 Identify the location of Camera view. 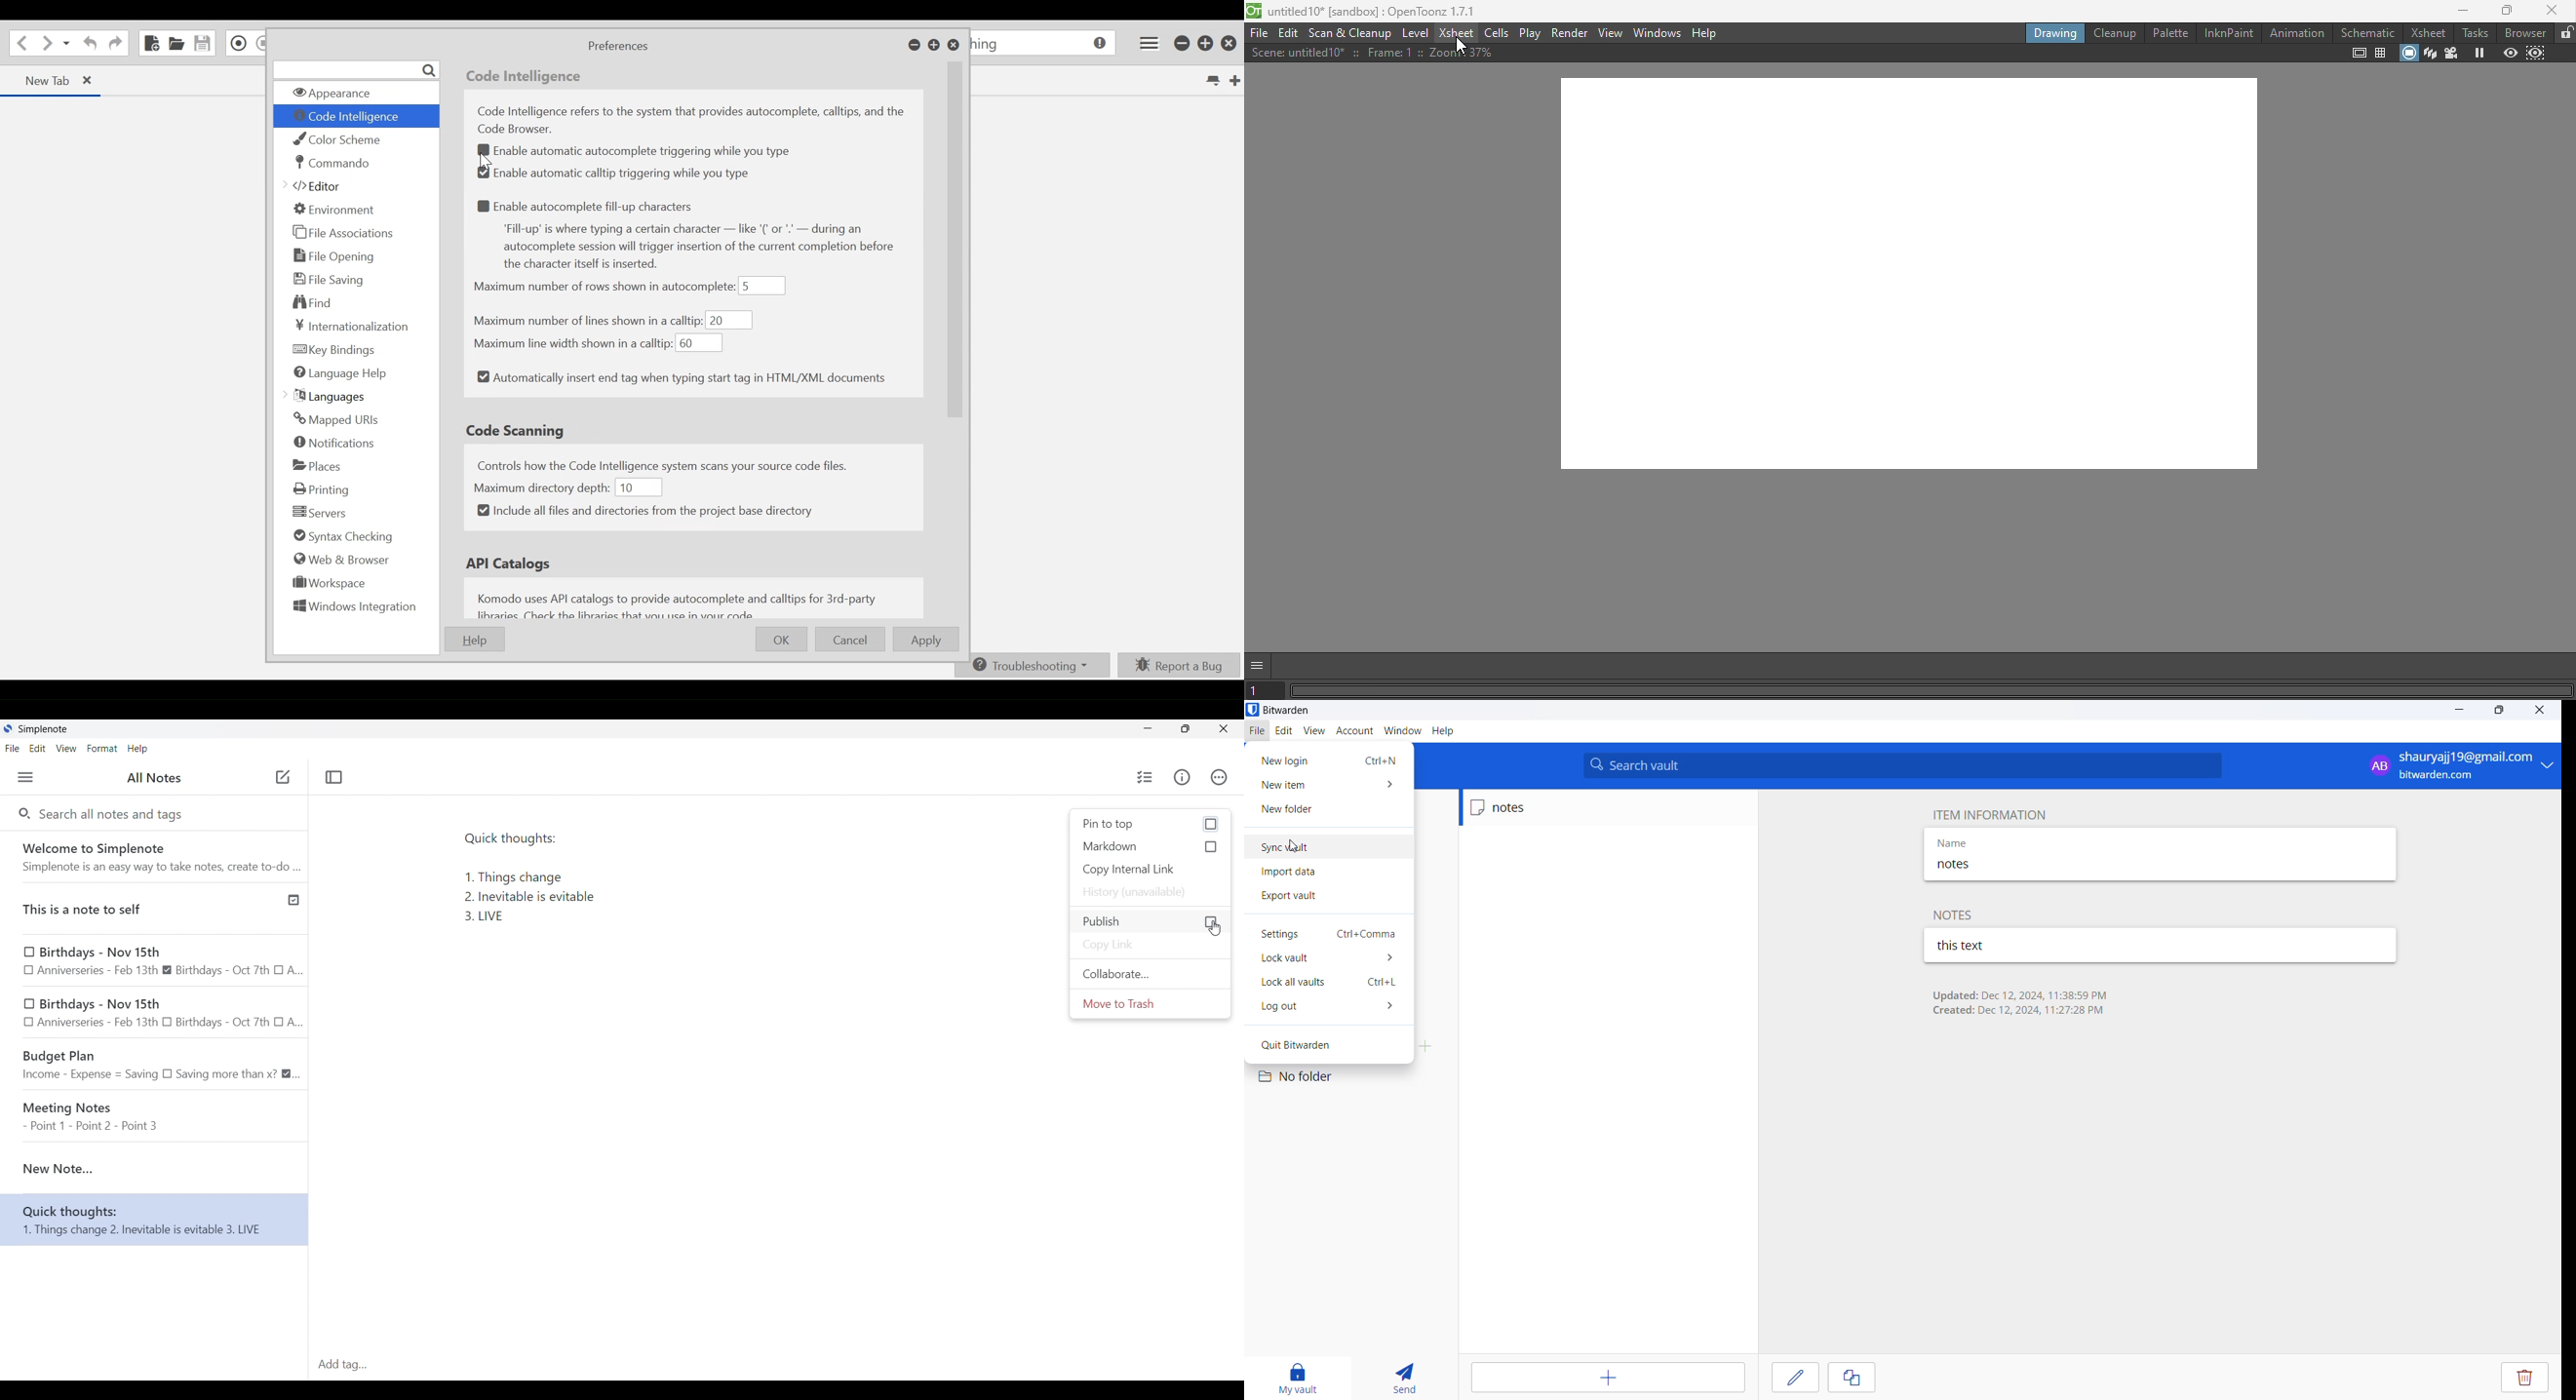
(2454, 53).